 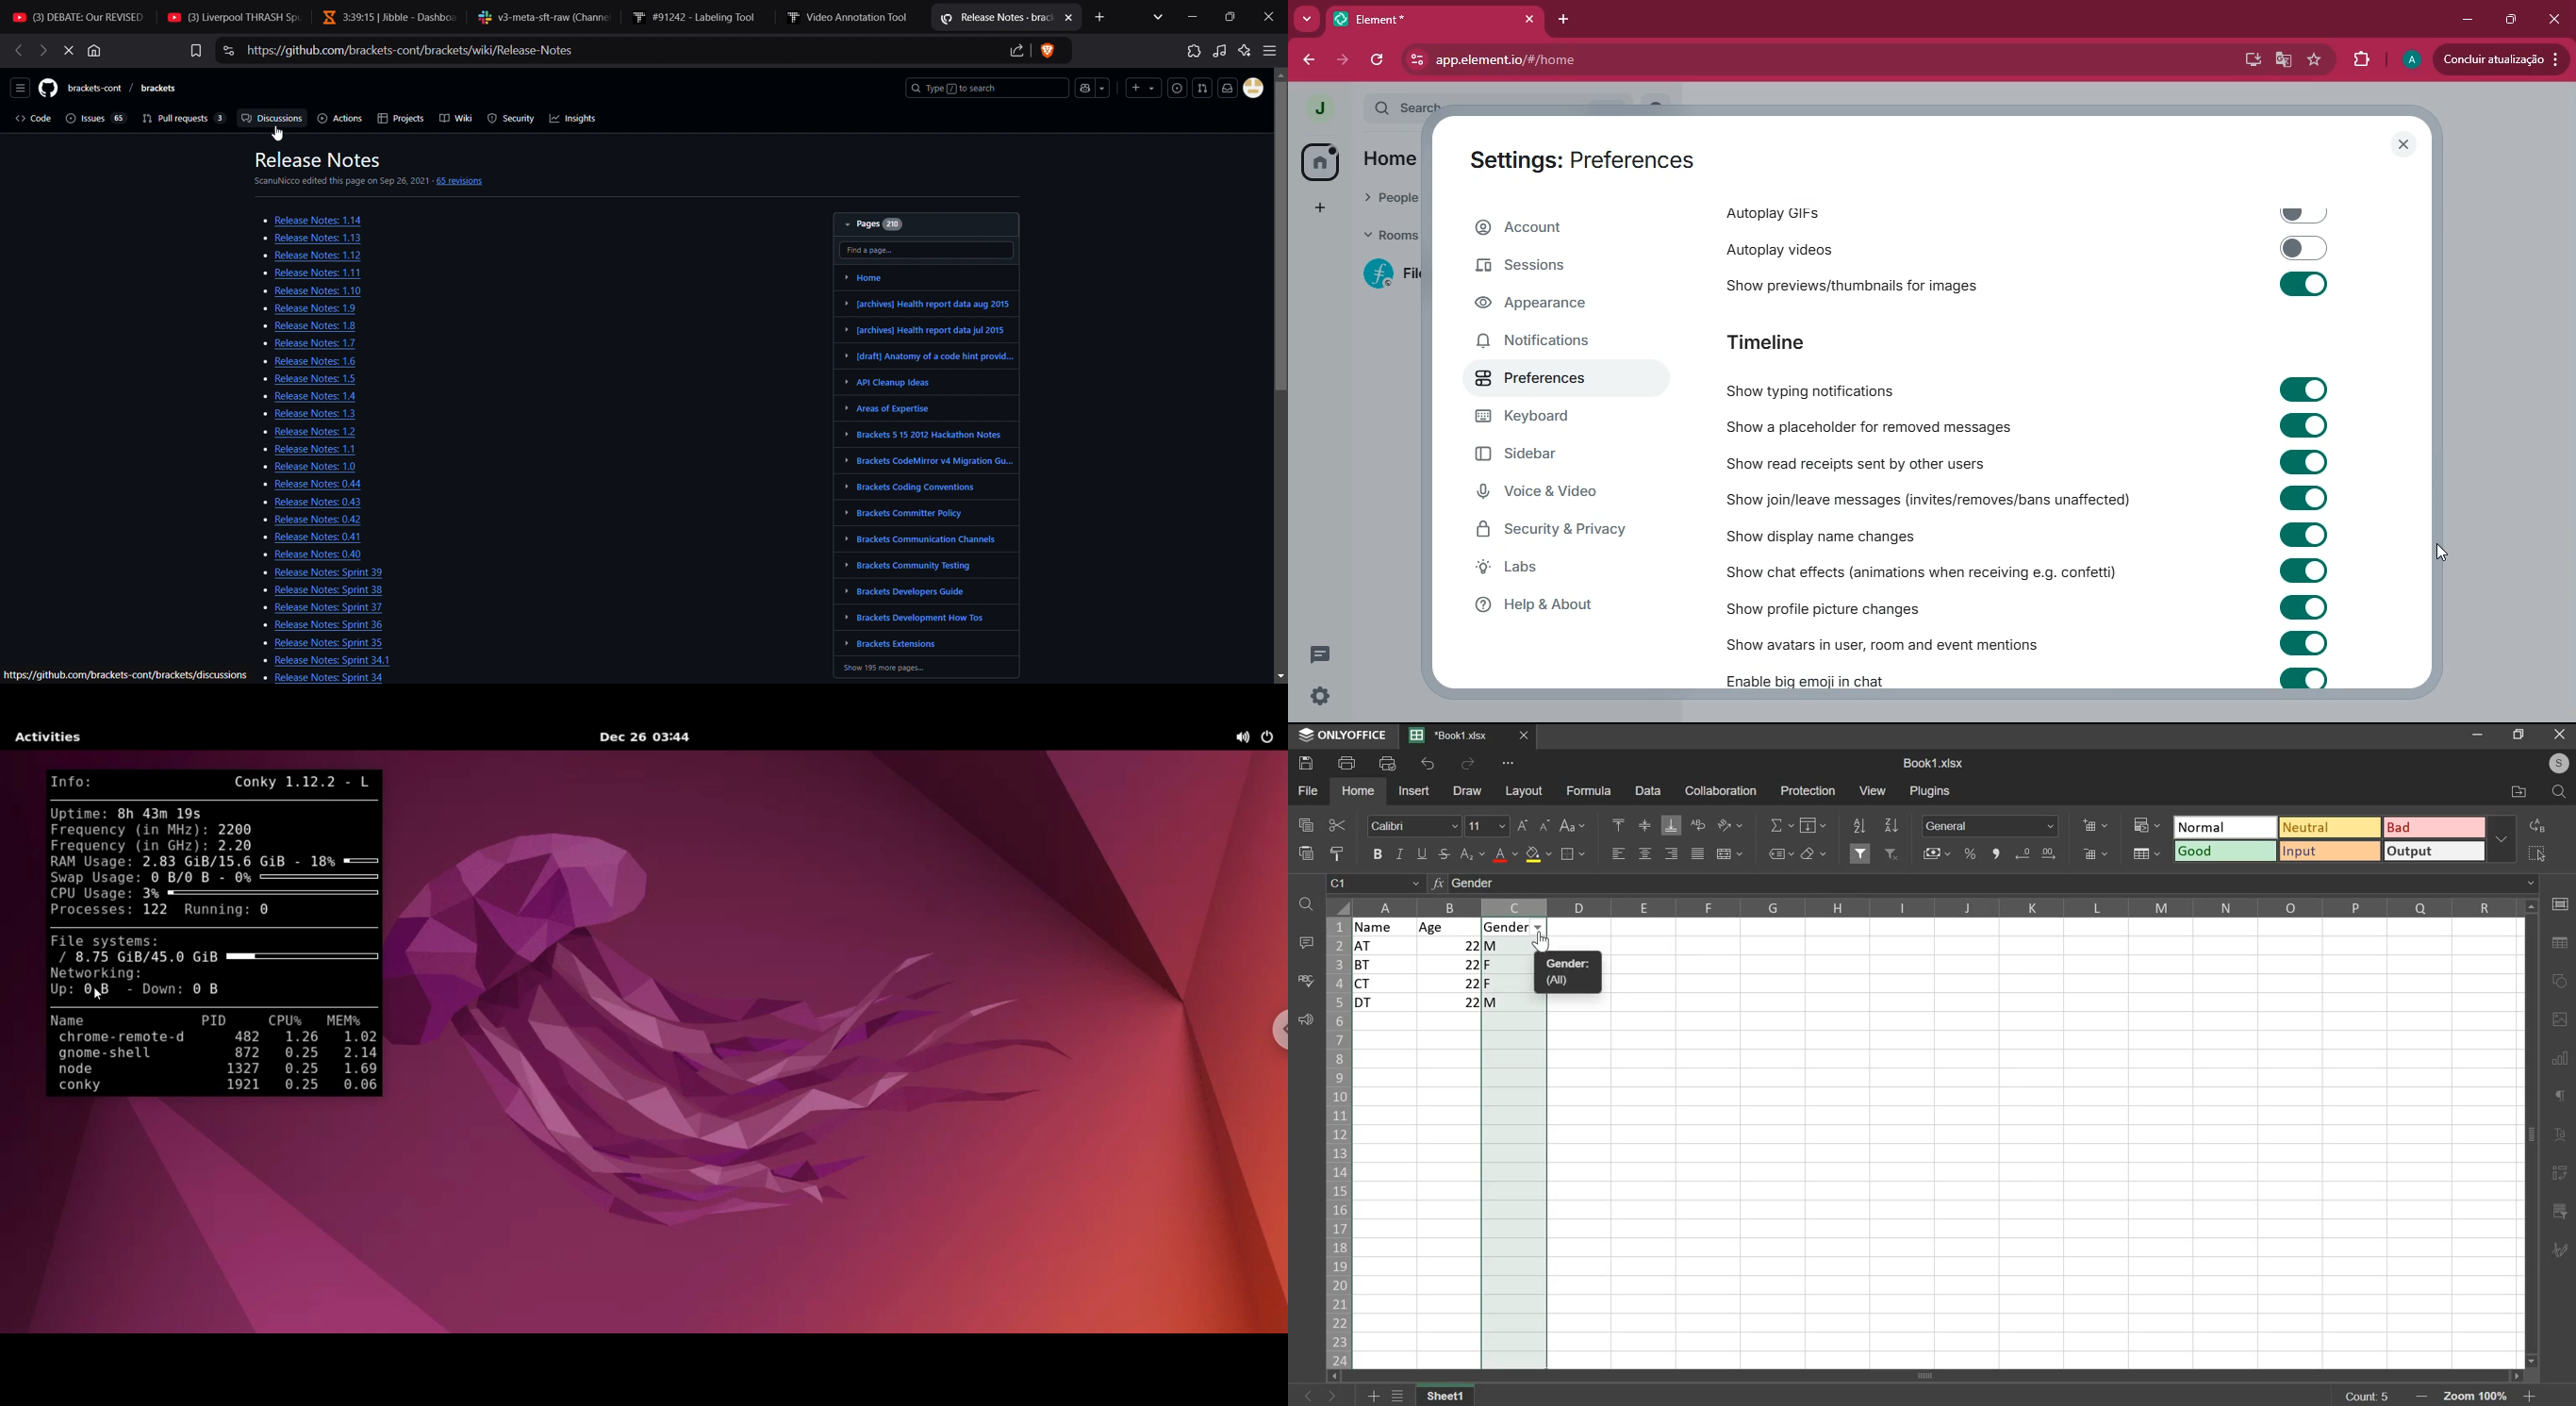 What do you see at coordinates (1573, 973) in the screenshot?
I see `gender (all)` at bounding box center [1573, 973].